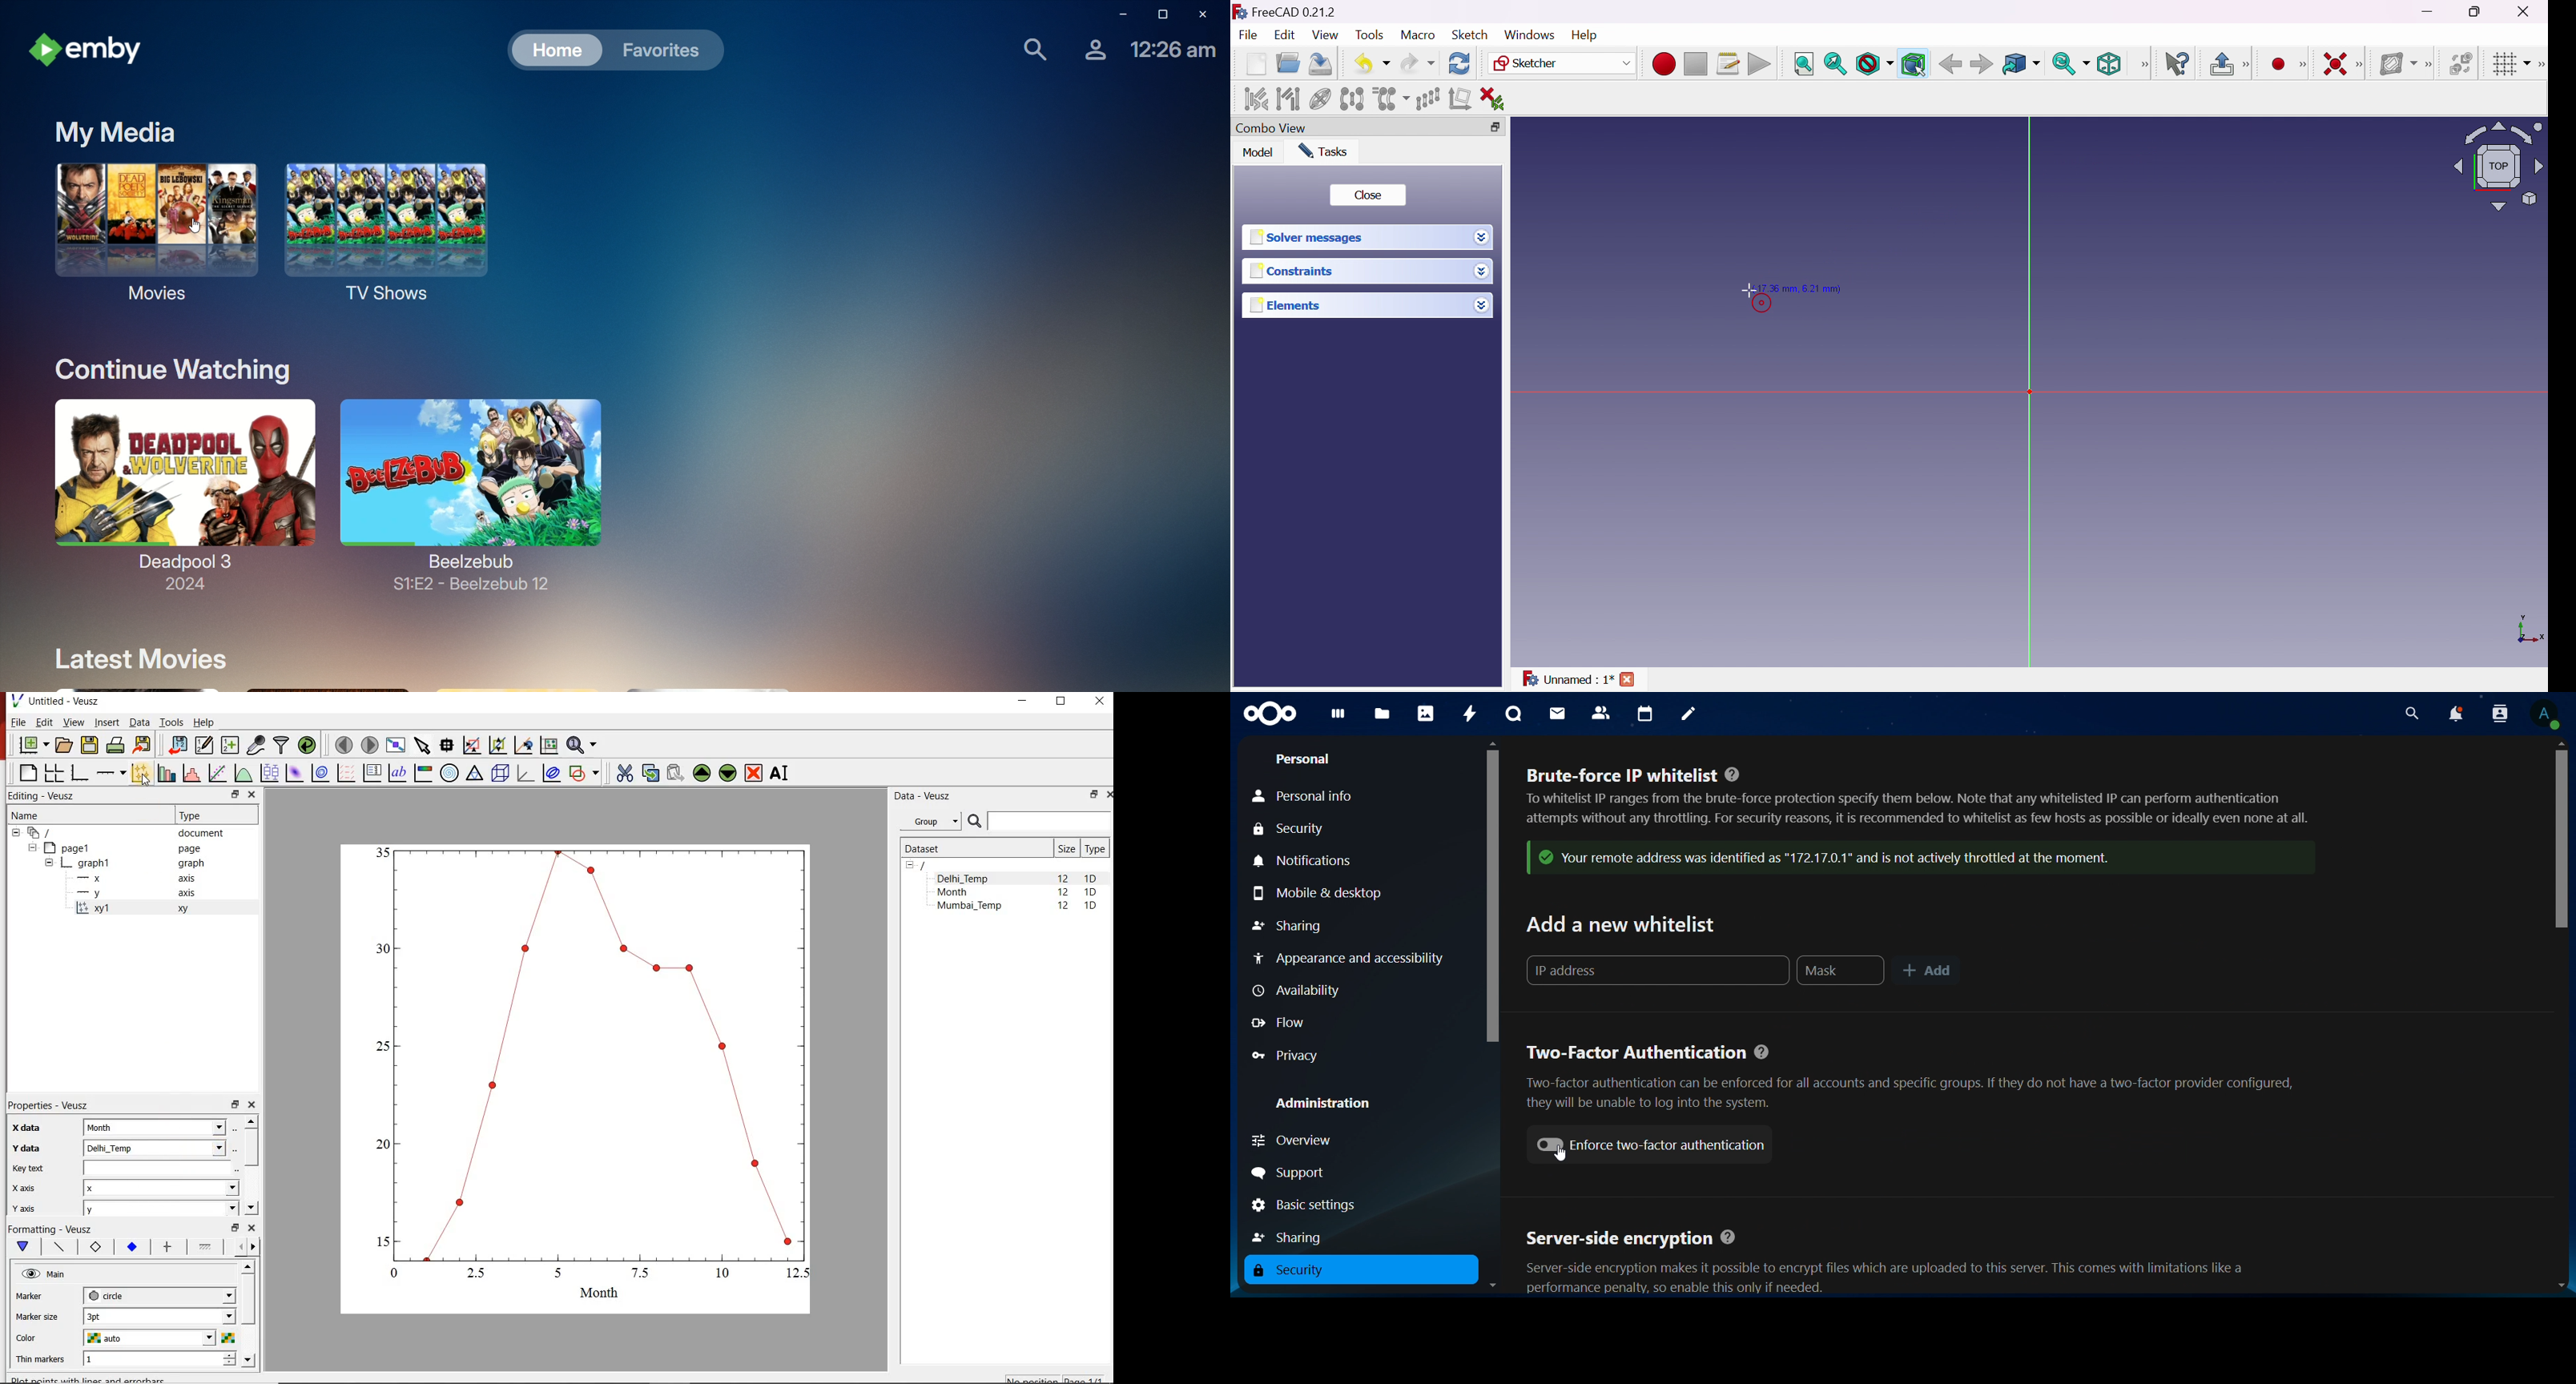 This screenshot has width=2576, height=1400. Describe the element at coordinates (1688, 713) in the screenshot. I see `notes` at that location.